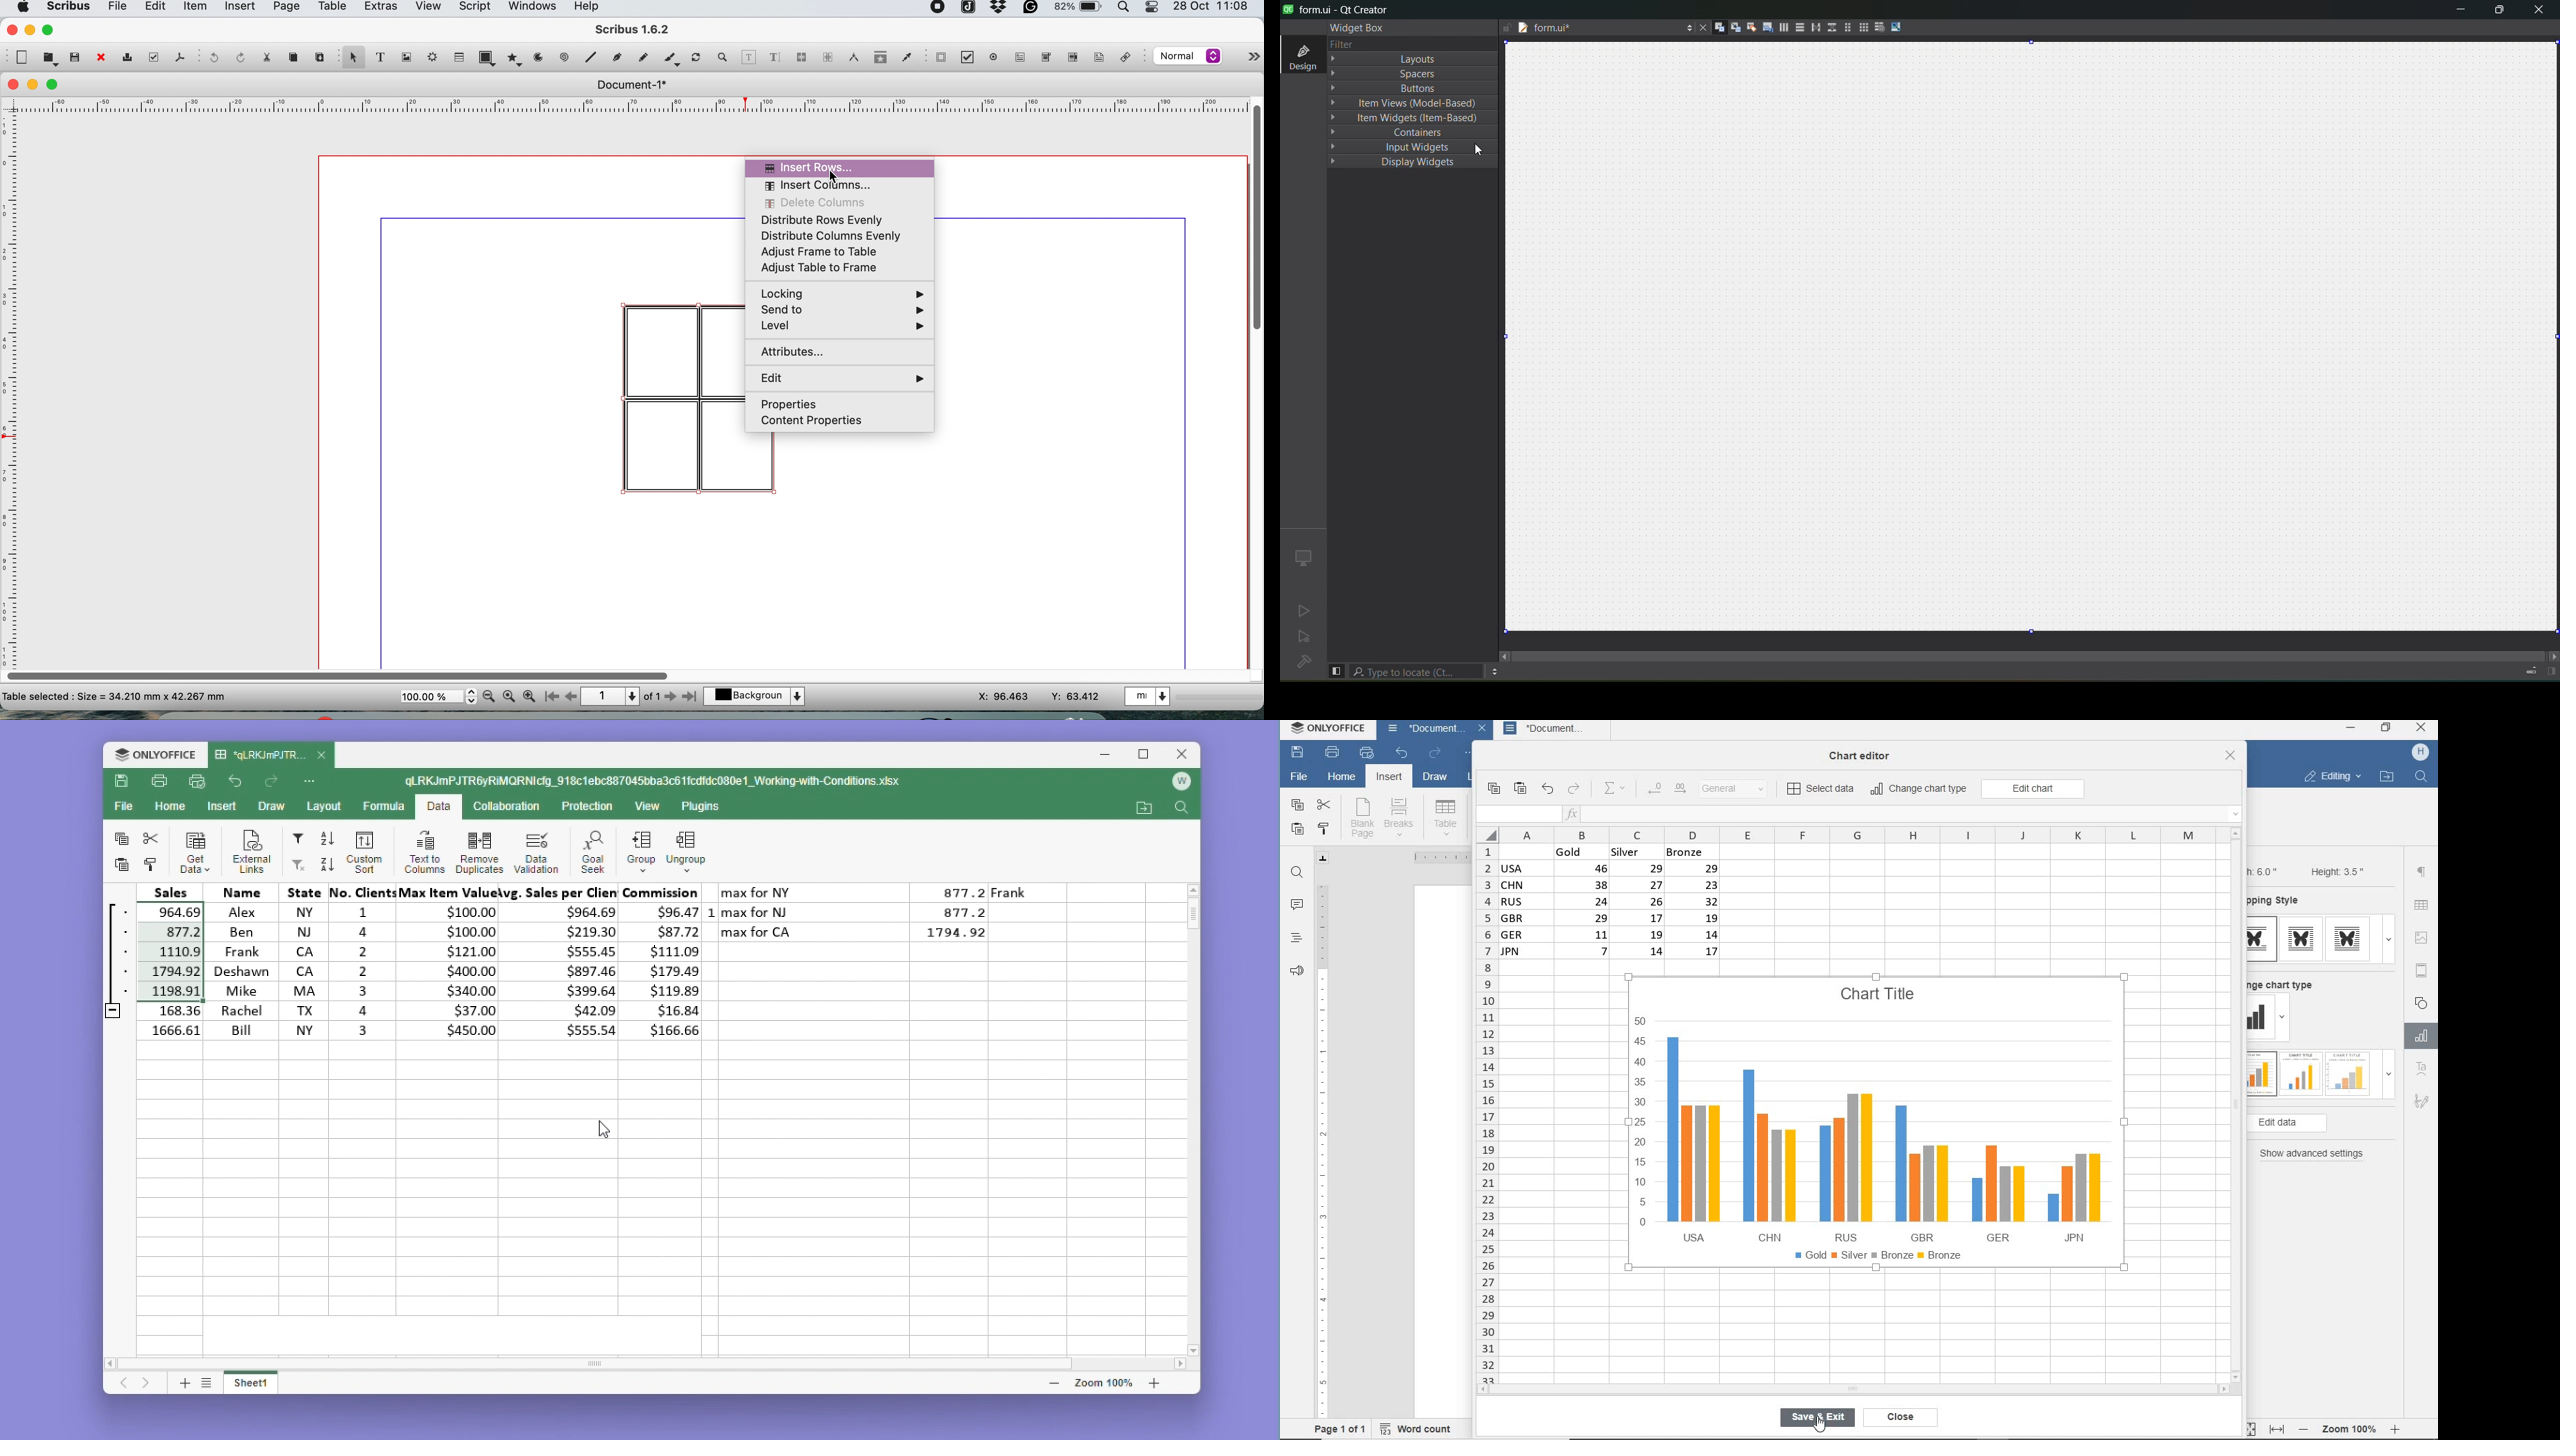 The image size is (2576, 1456). Describe the element at coordinates (1666, 789) in the screenshot. I see `change decimal place` at that location.